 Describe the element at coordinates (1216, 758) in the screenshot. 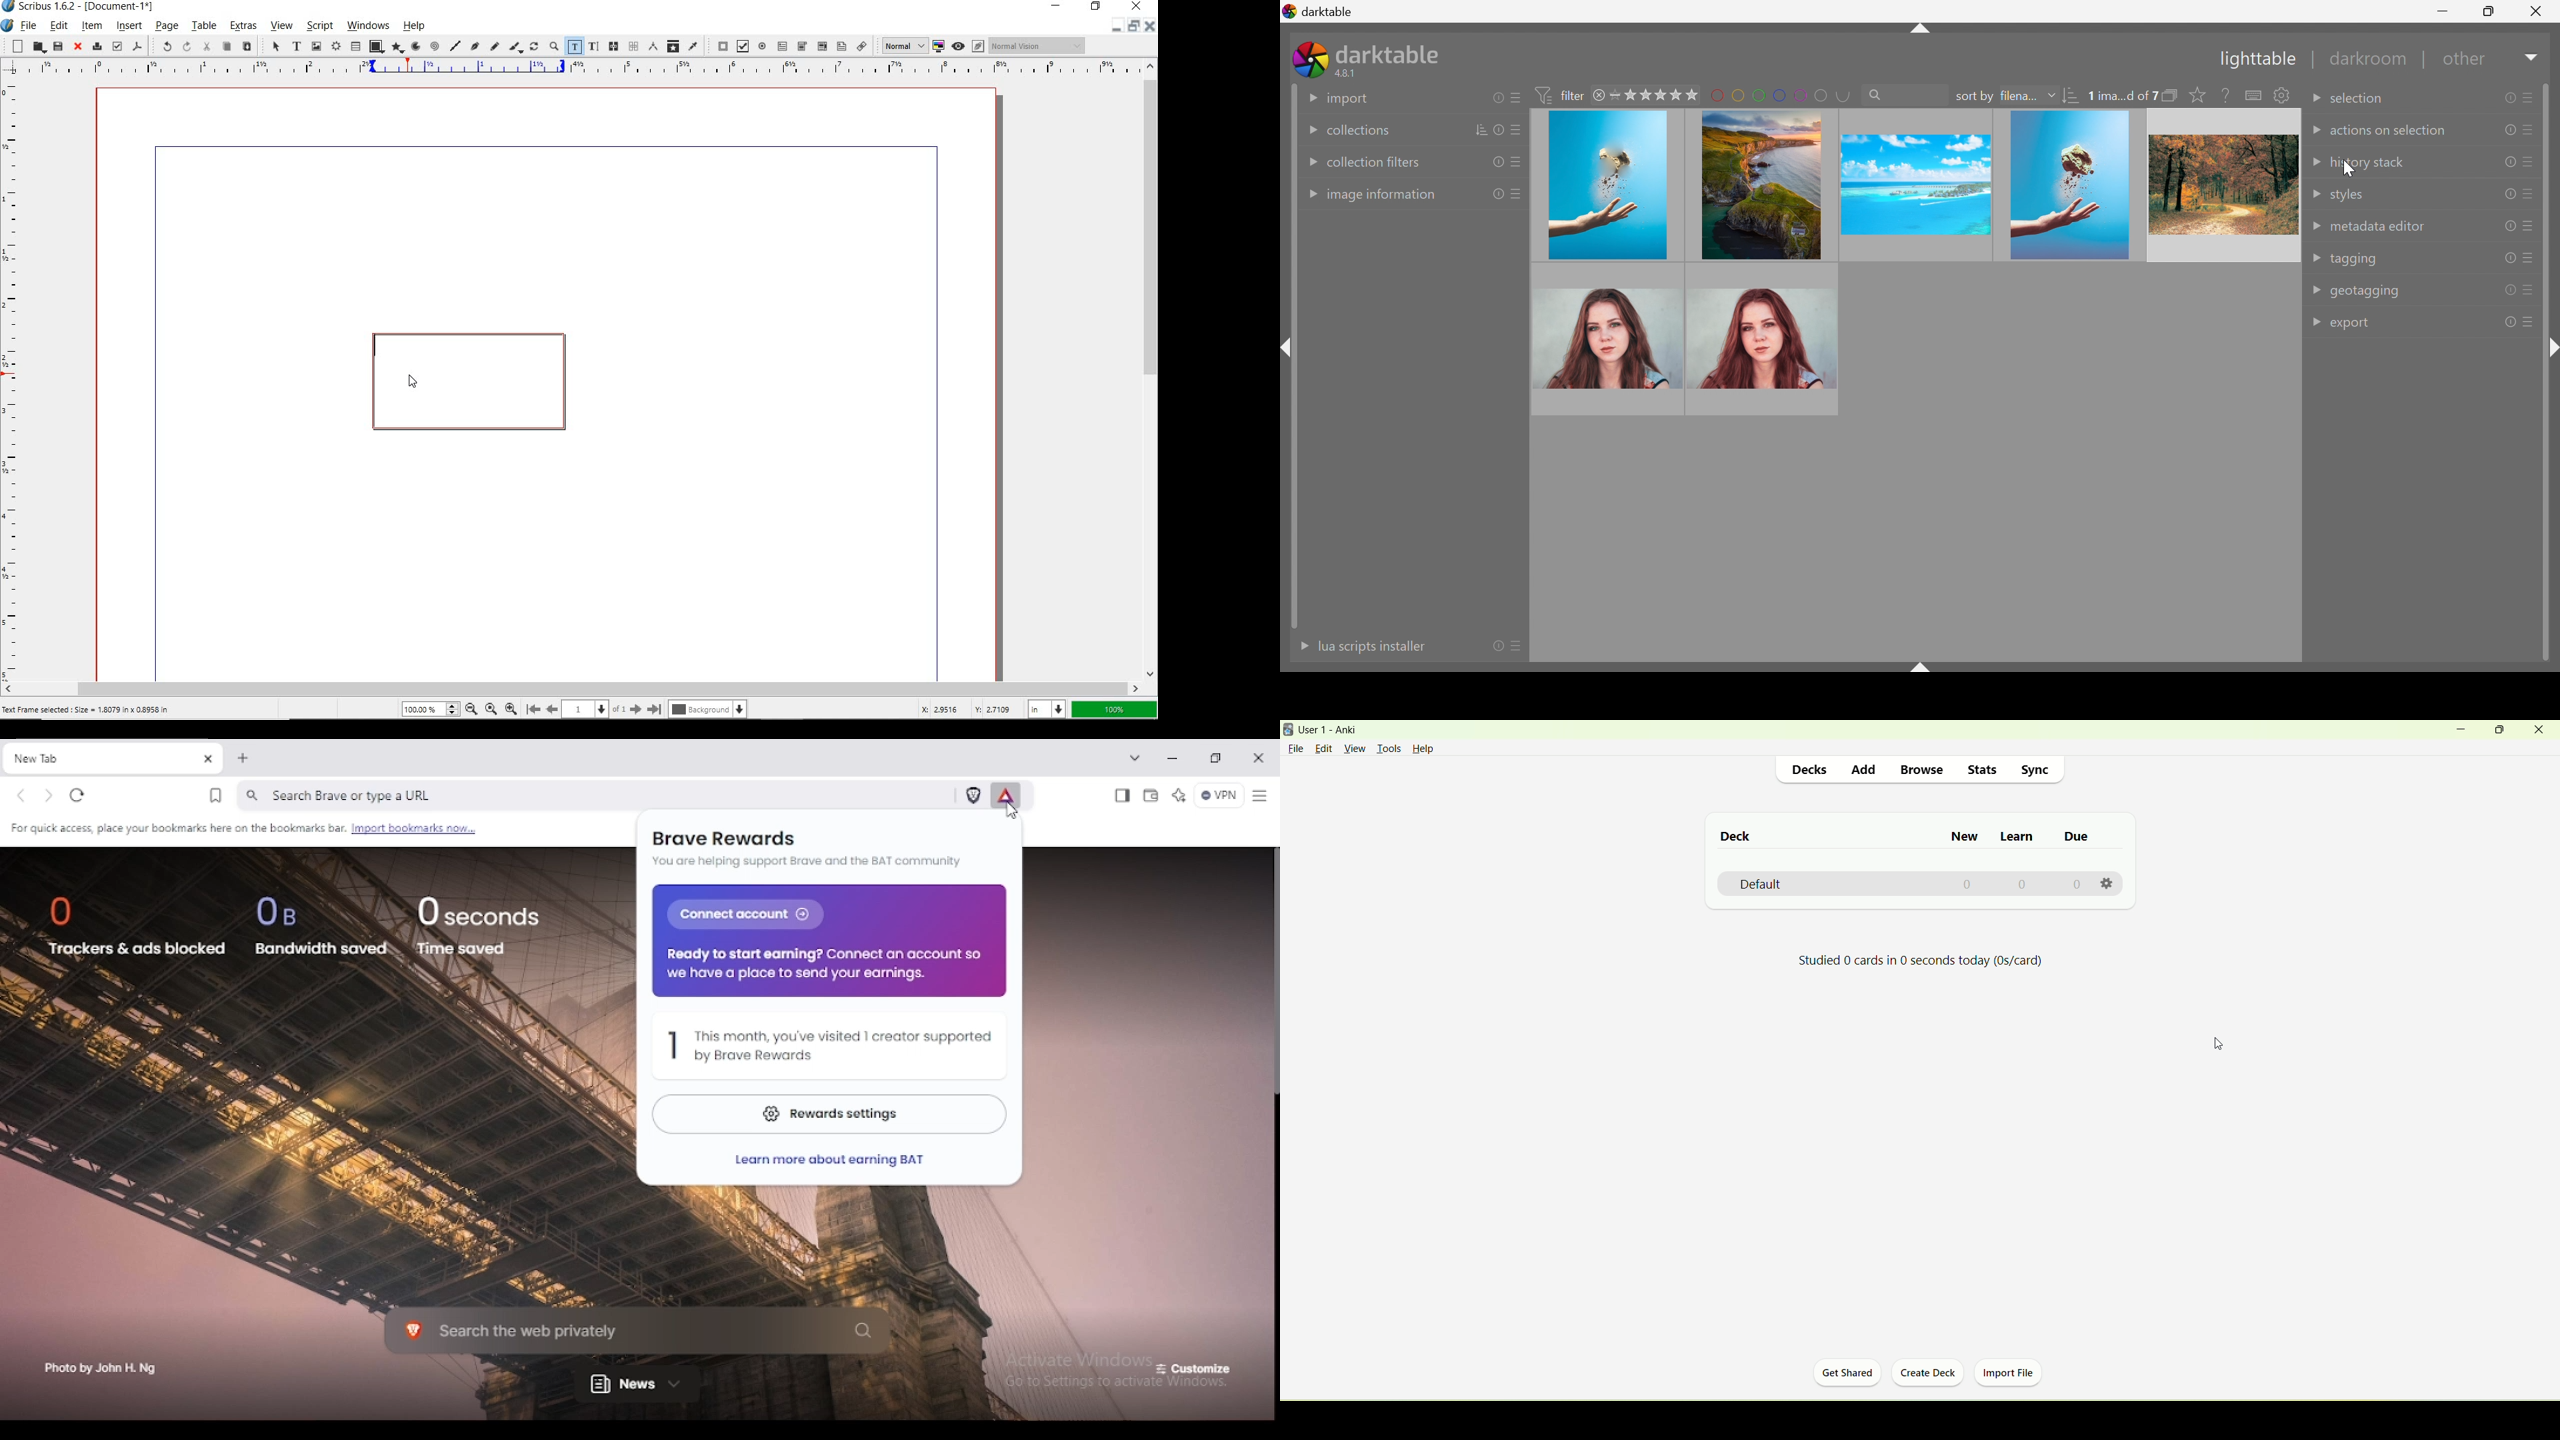

I see `maximize` at that location.